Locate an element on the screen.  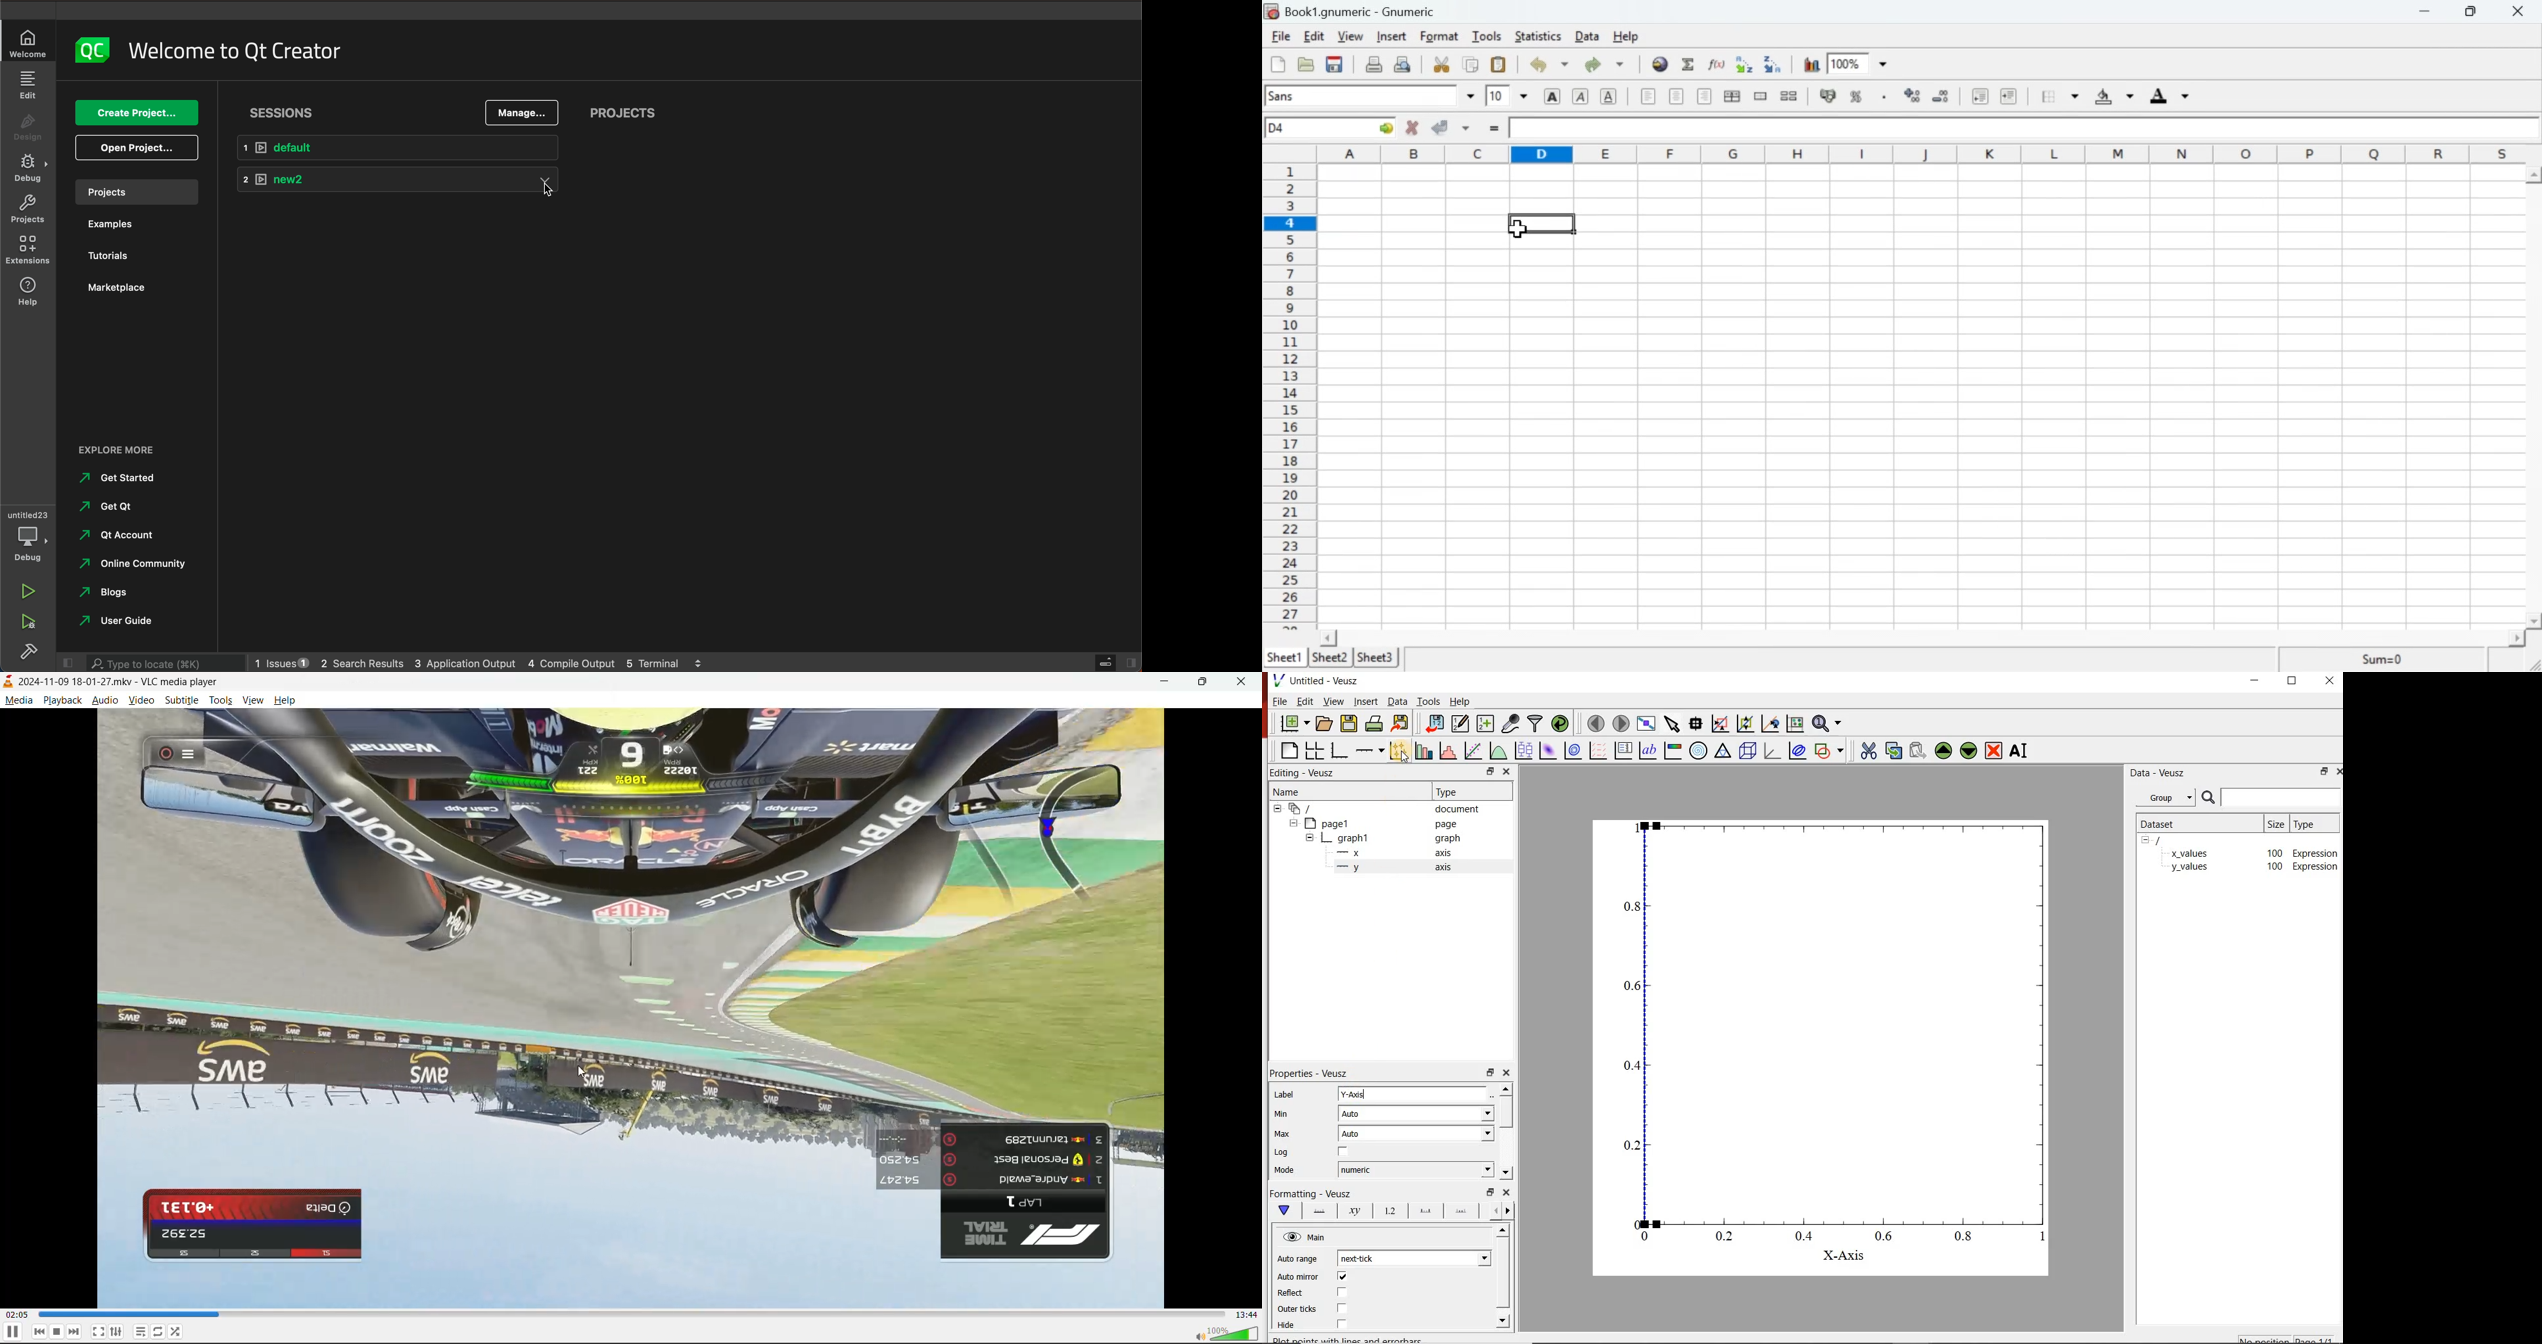
Redo is located at coordinates (1608, 64).